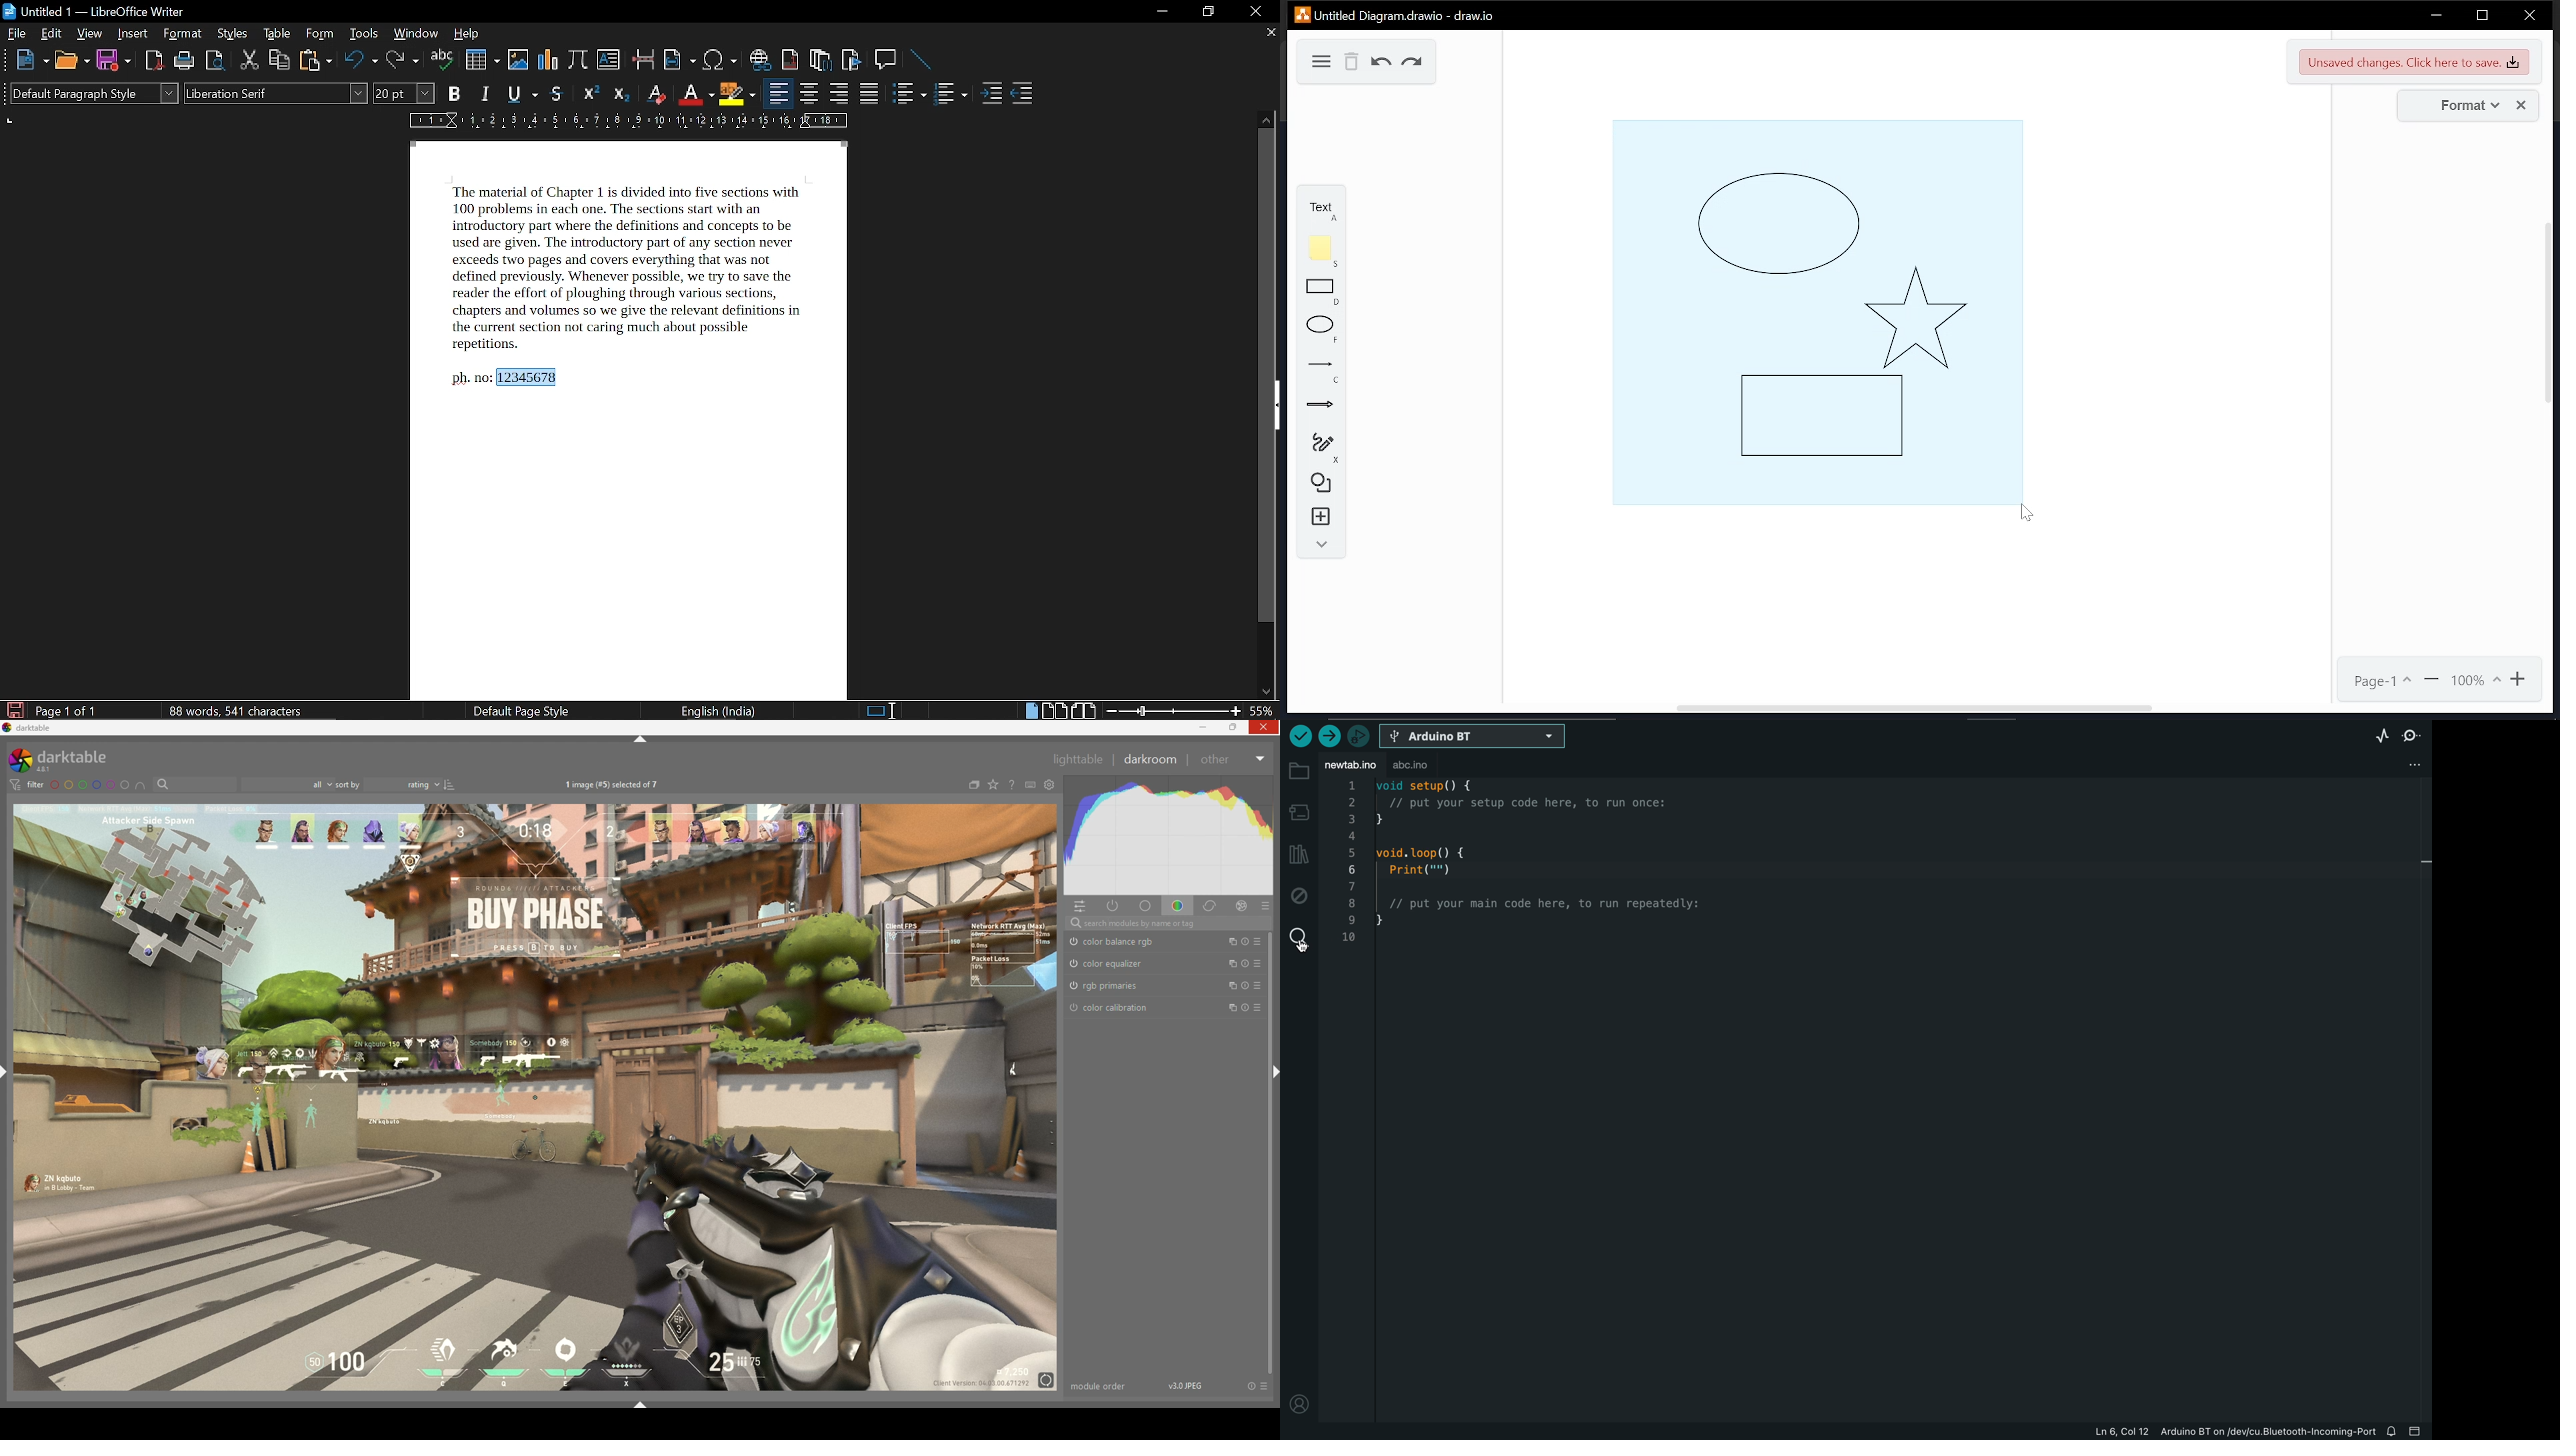 This screenshot has width=2576, height=1456. I want to click on selected diagrams, so click(1814, 309).